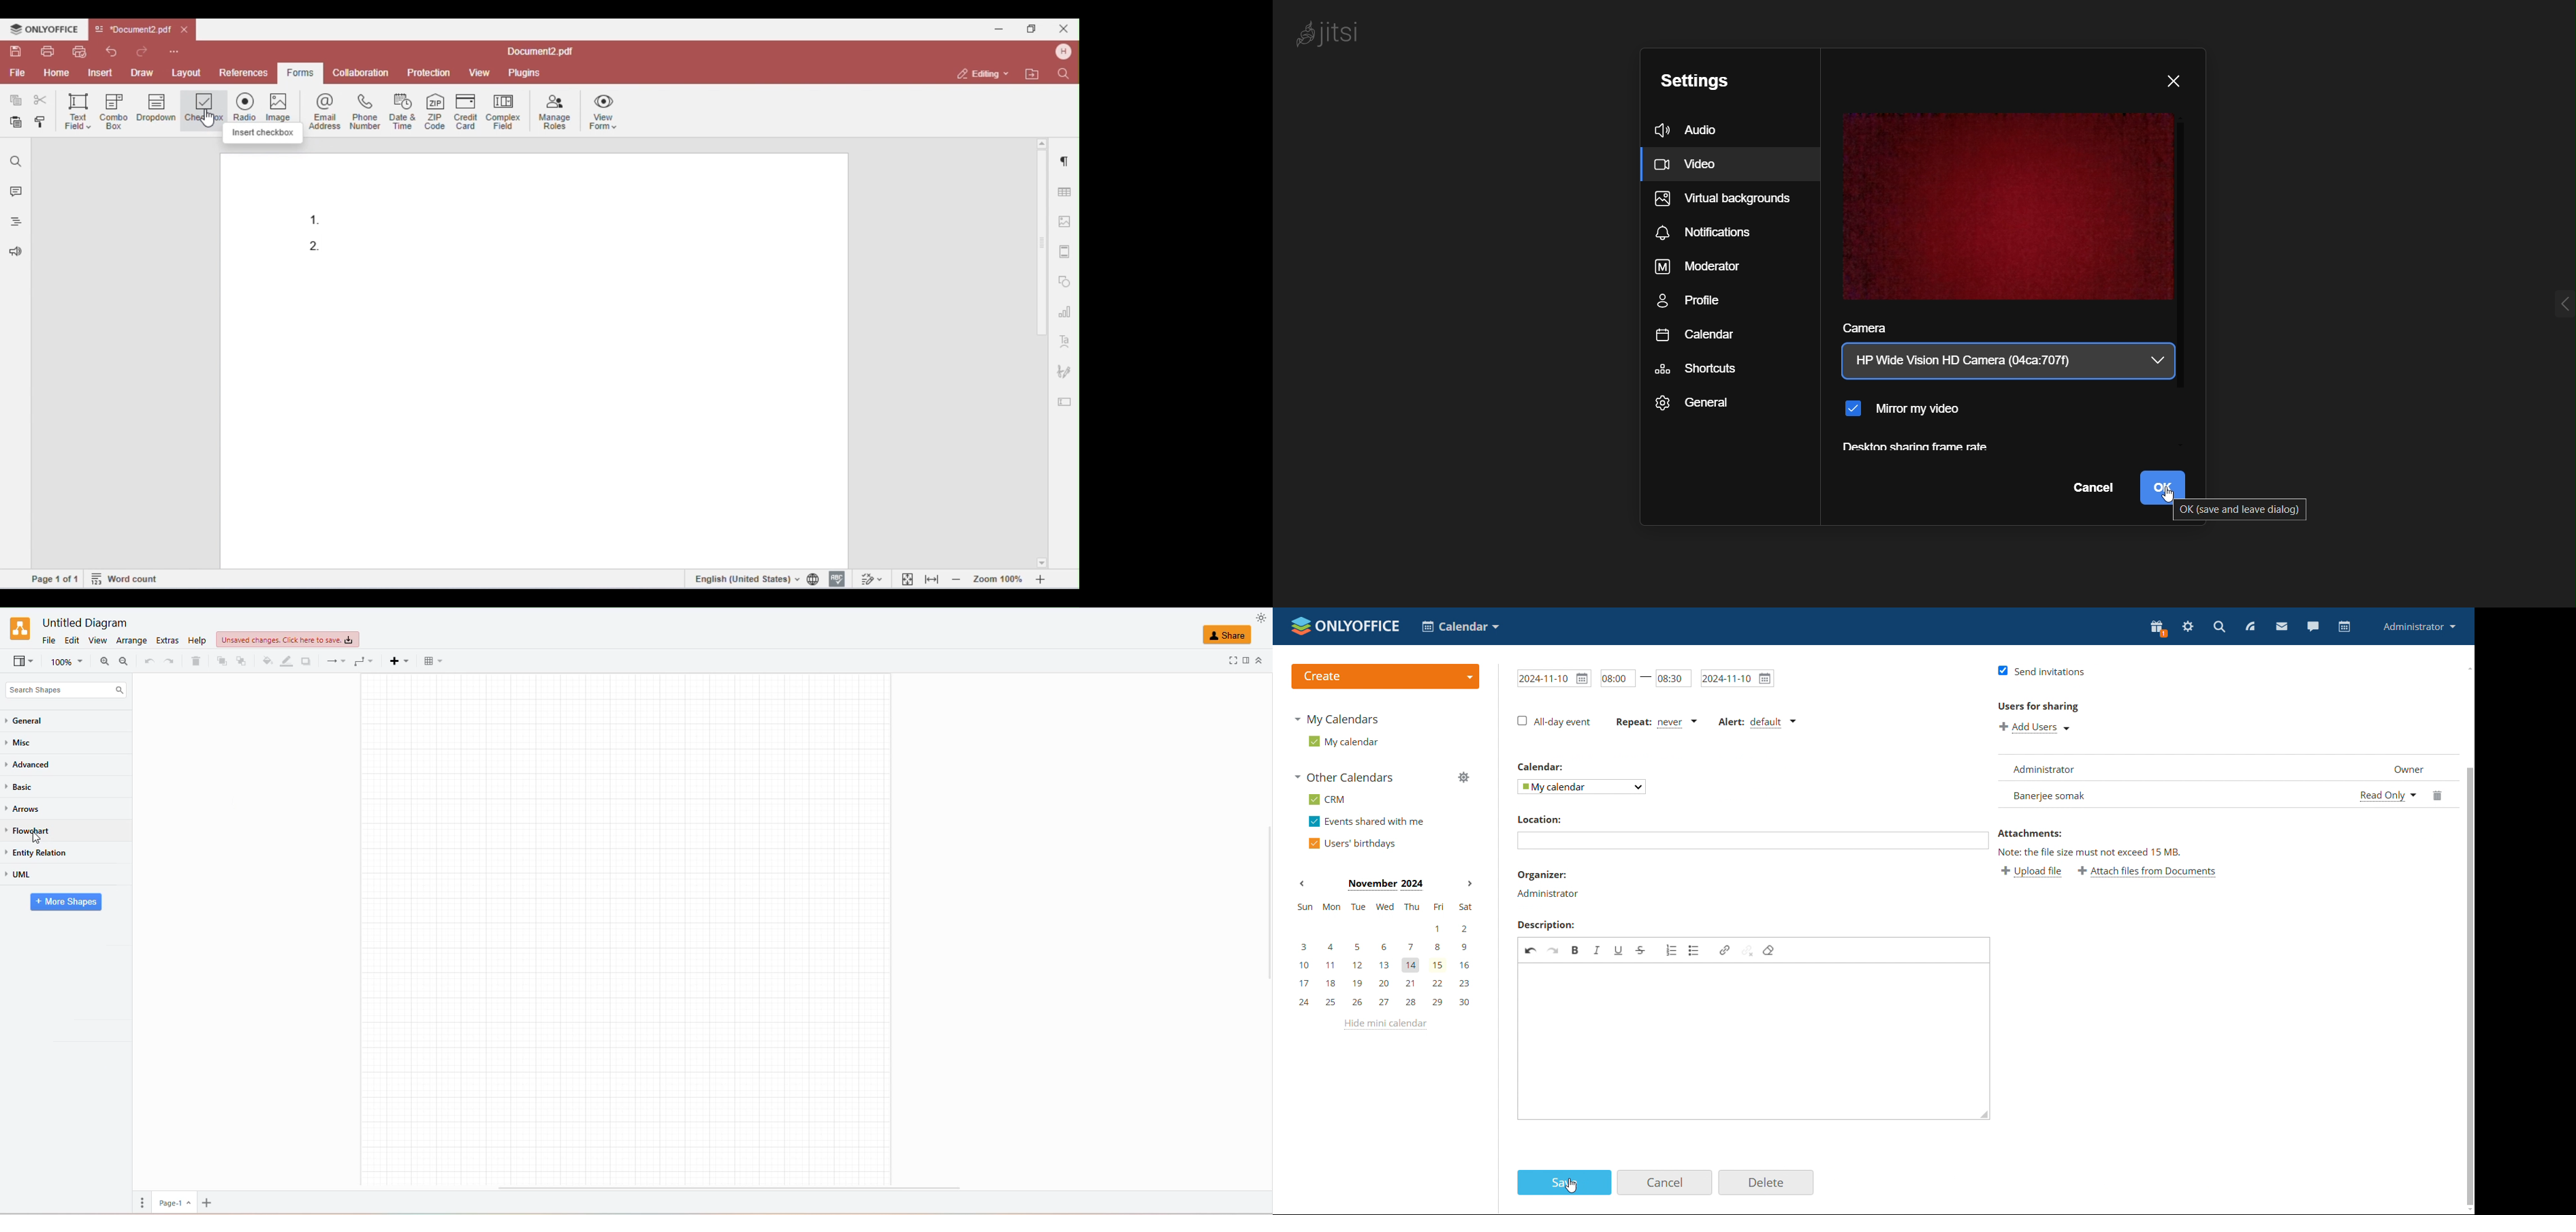 Image resolution: width=2576 pixels, height=1232 pixels. I want to click on SHARE, so click(1231, 637).